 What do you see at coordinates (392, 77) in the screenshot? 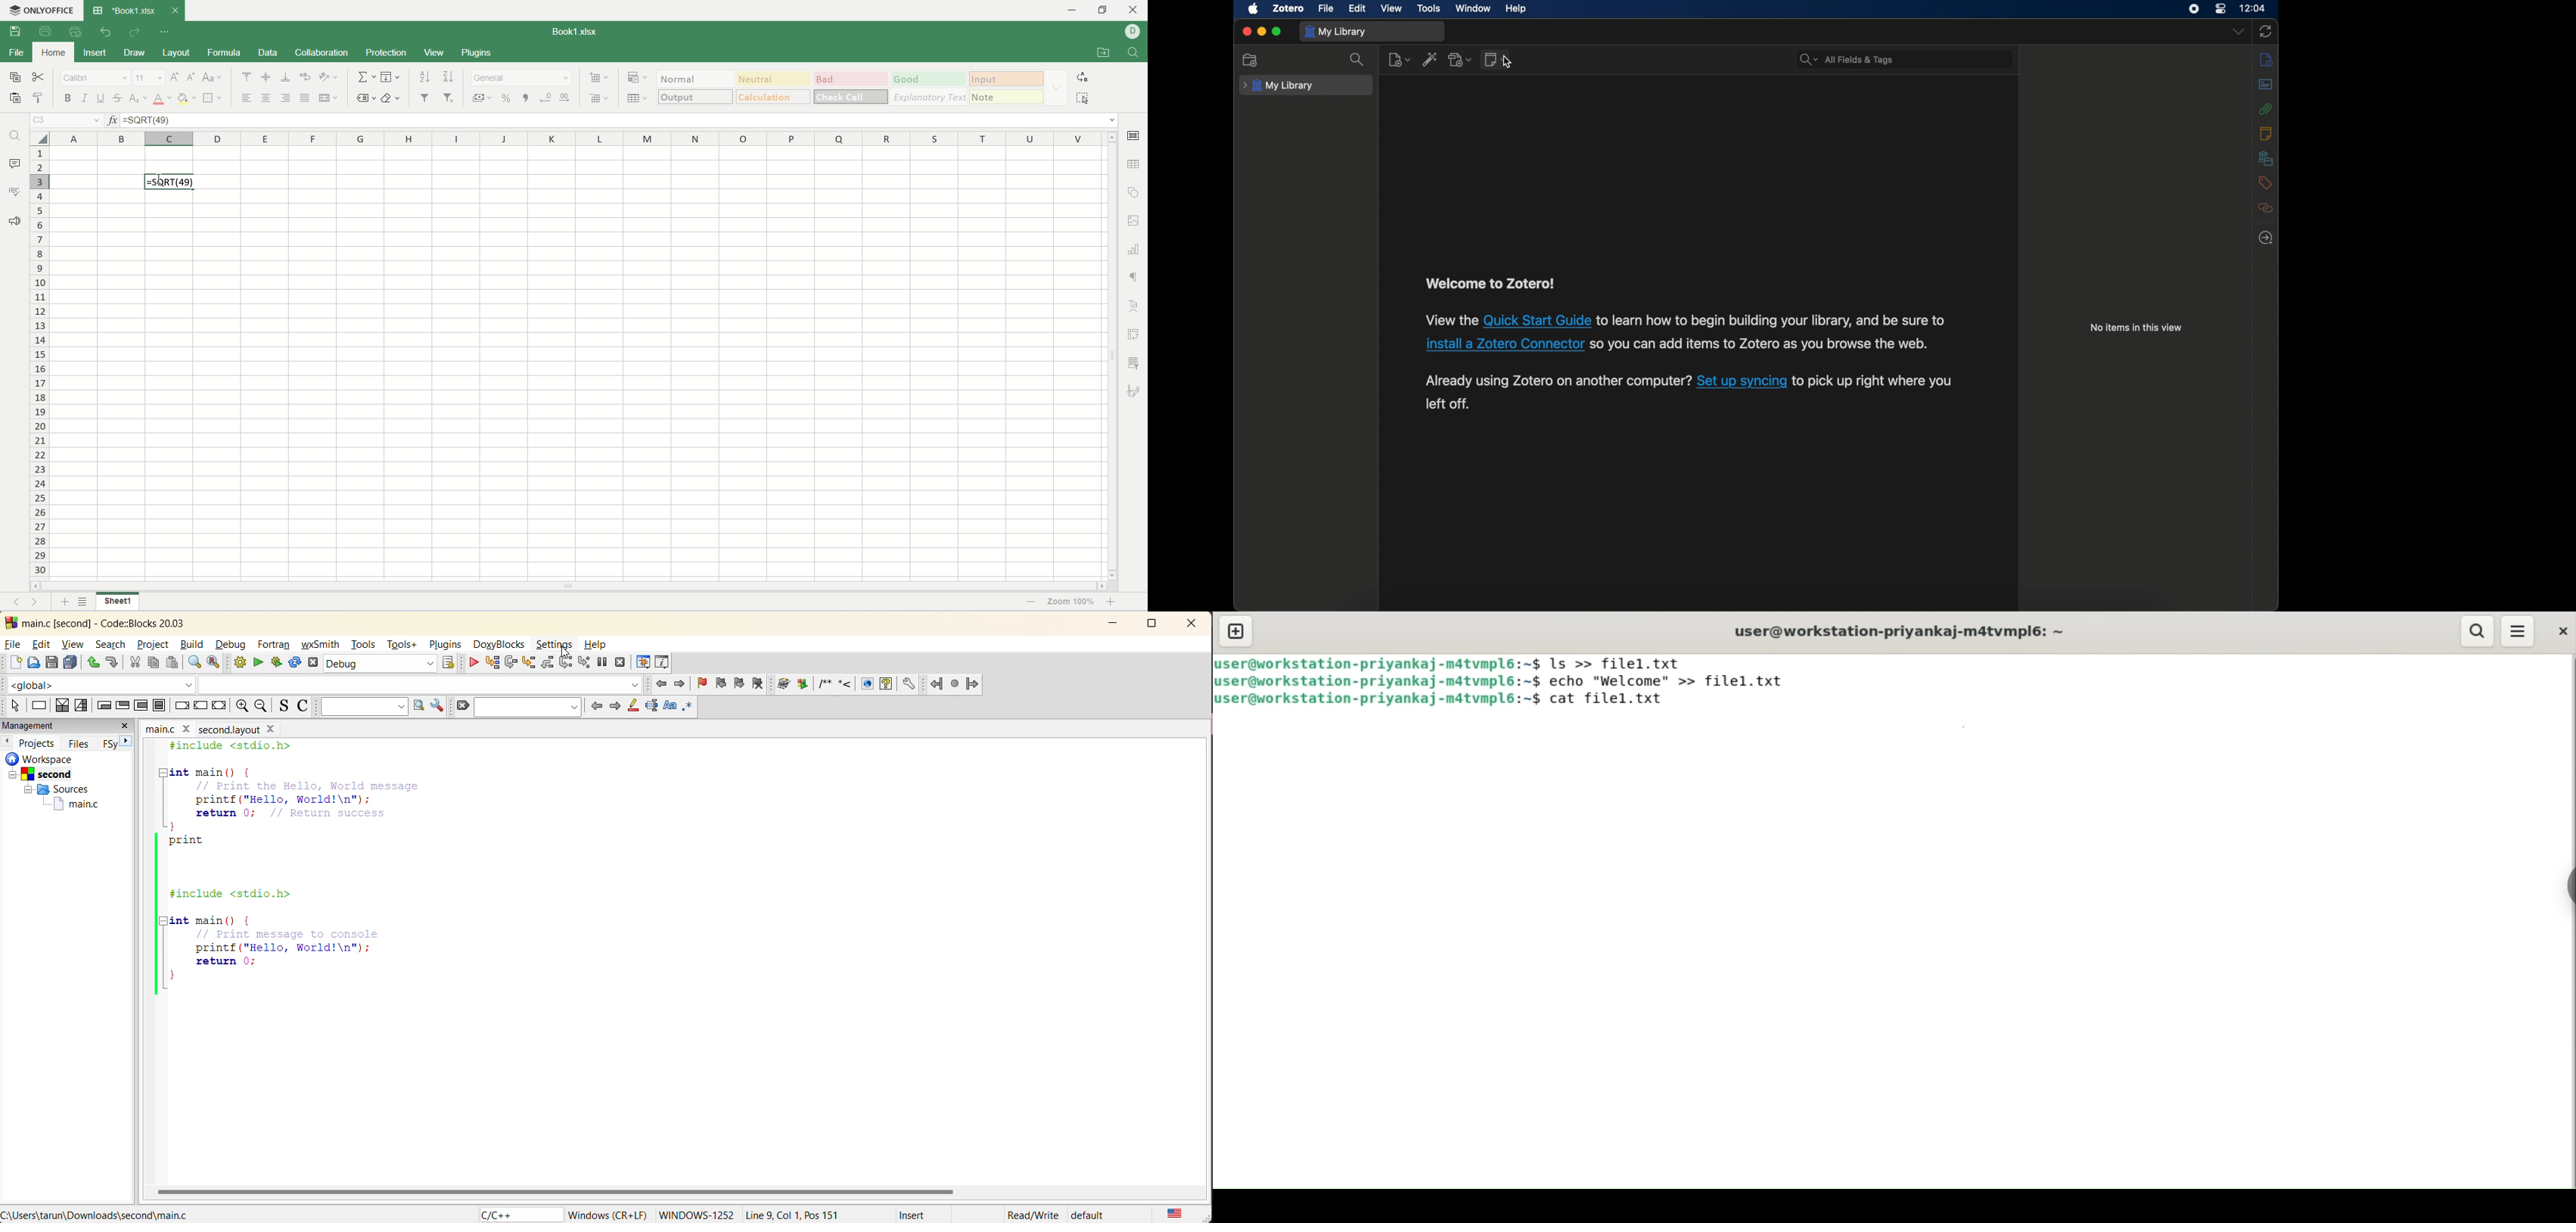
I see `fill` at bounding box center [392, 77].